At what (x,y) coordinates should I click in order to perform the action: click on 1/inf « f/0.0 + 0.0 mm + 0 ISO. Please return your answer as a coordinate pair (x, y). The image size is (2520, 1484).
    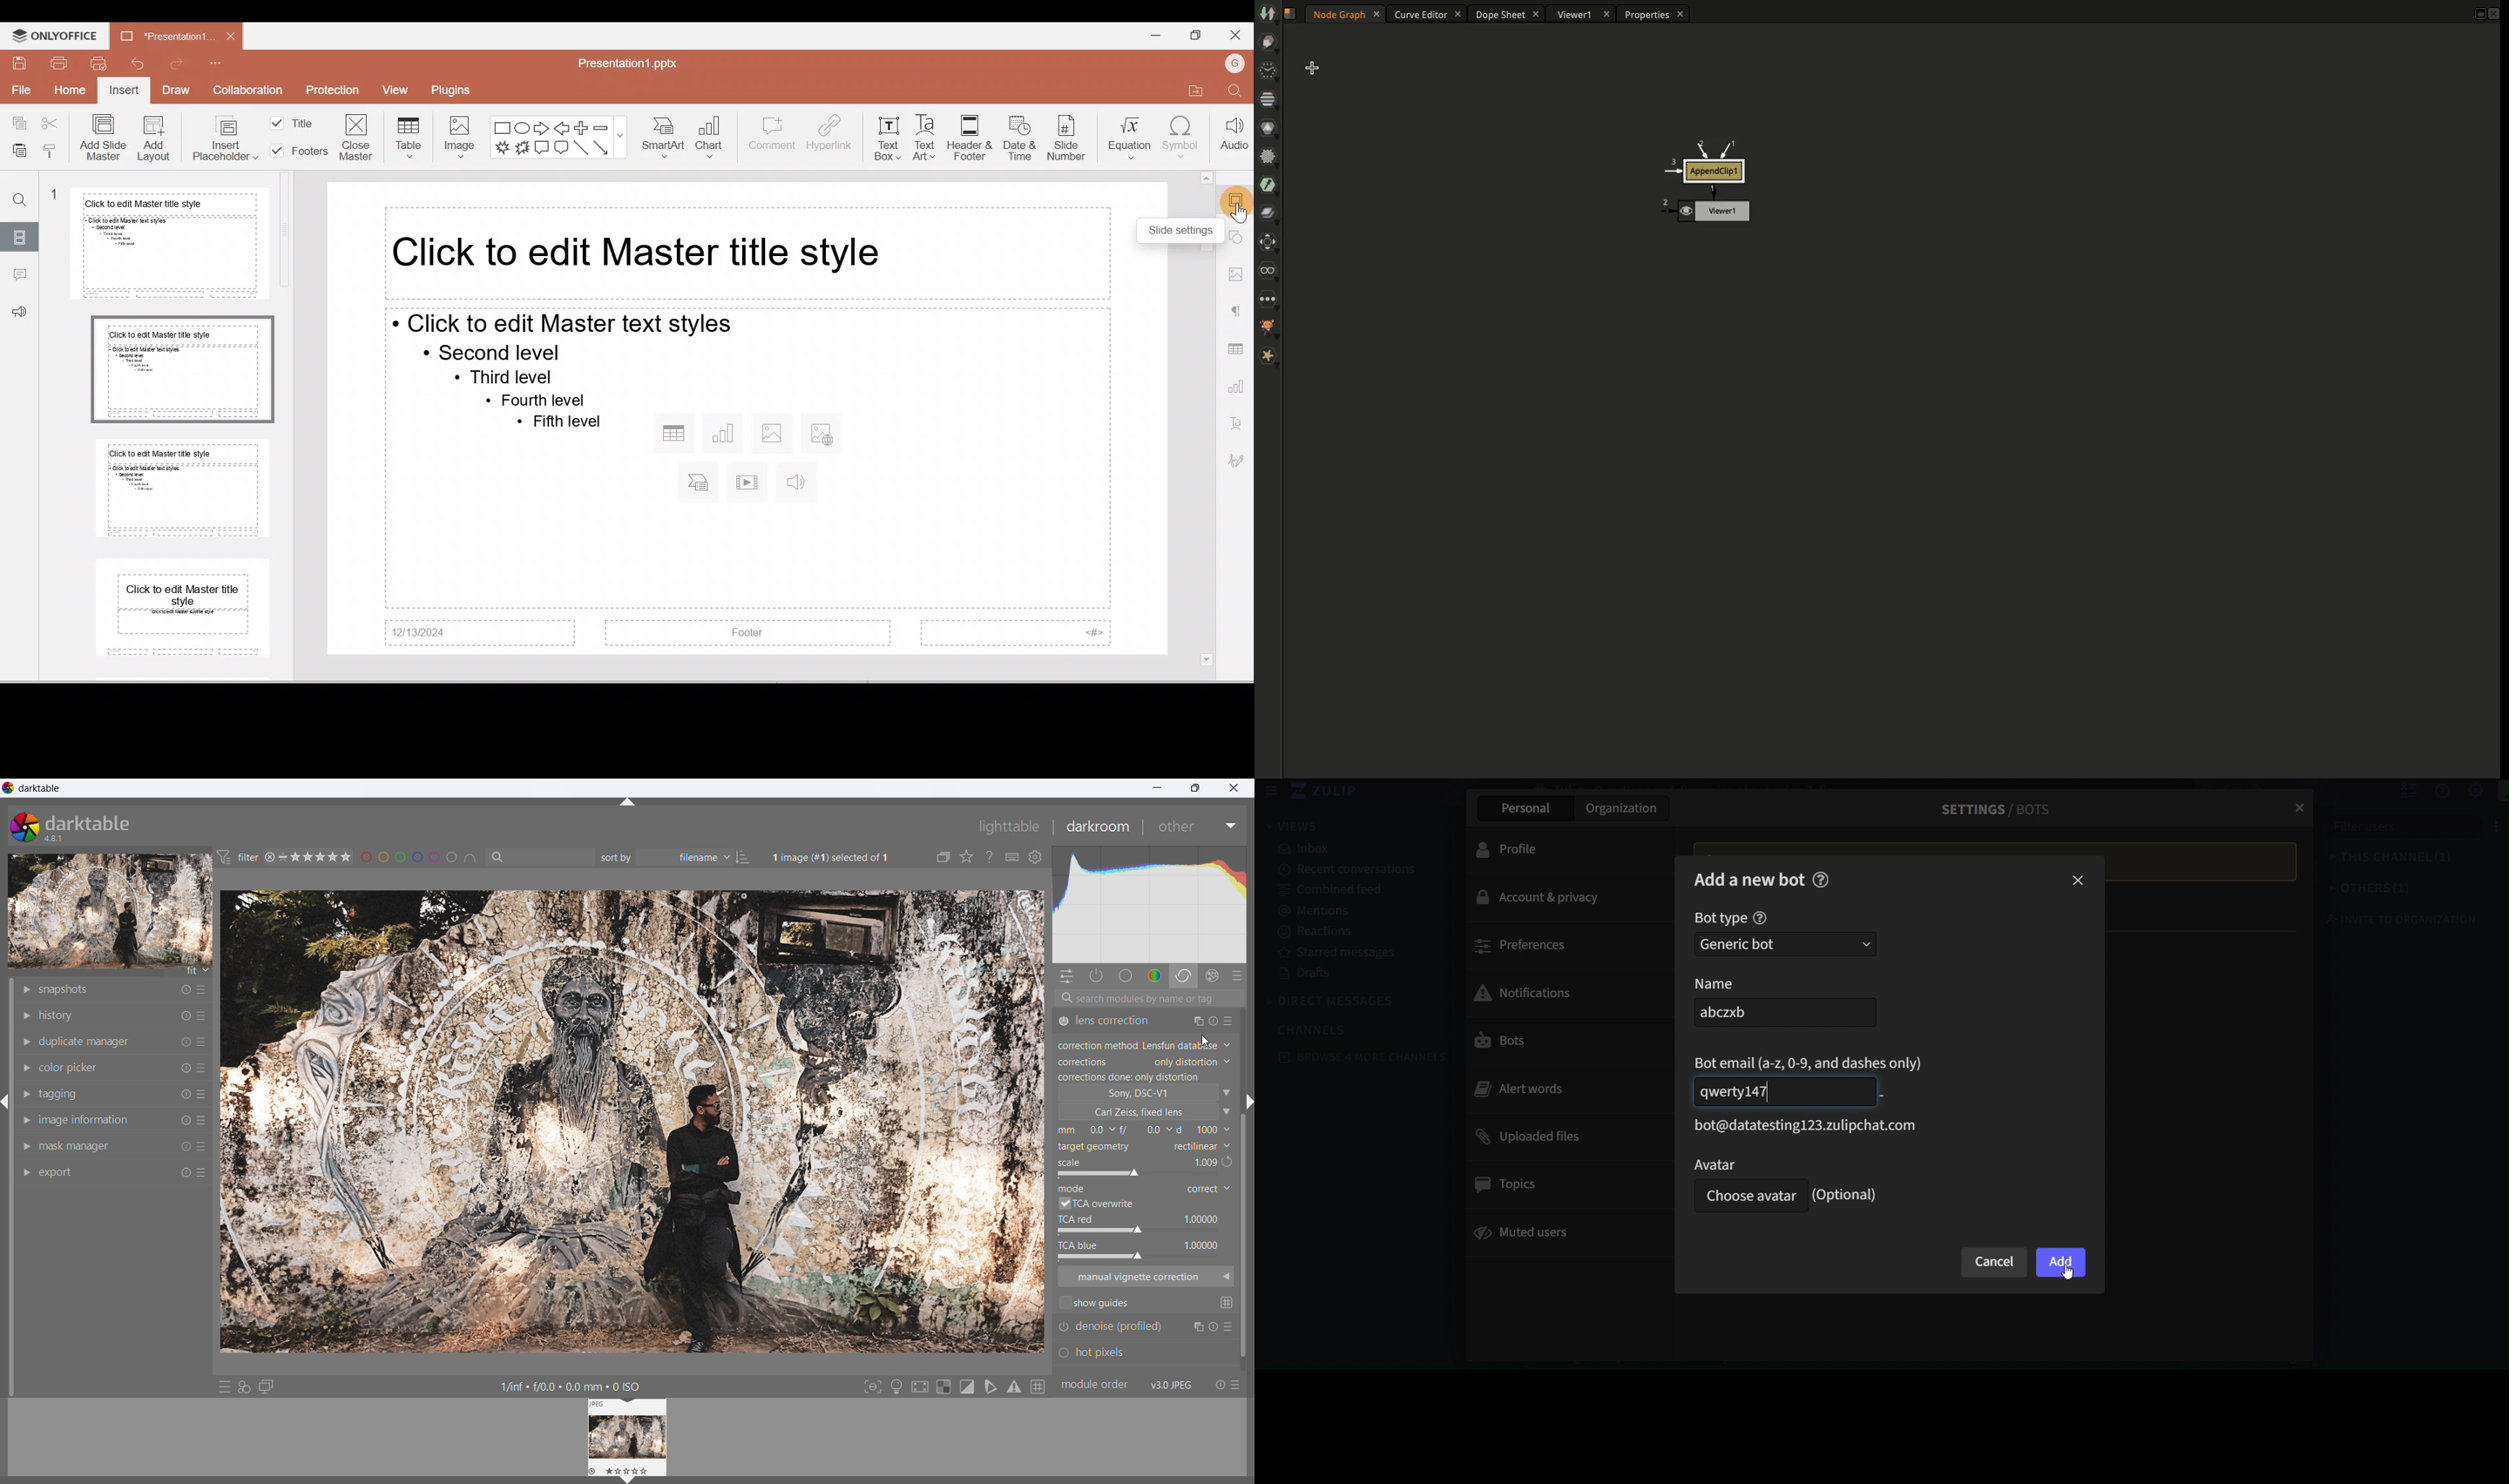
    Looking at the image, I should click on (563, 1383).